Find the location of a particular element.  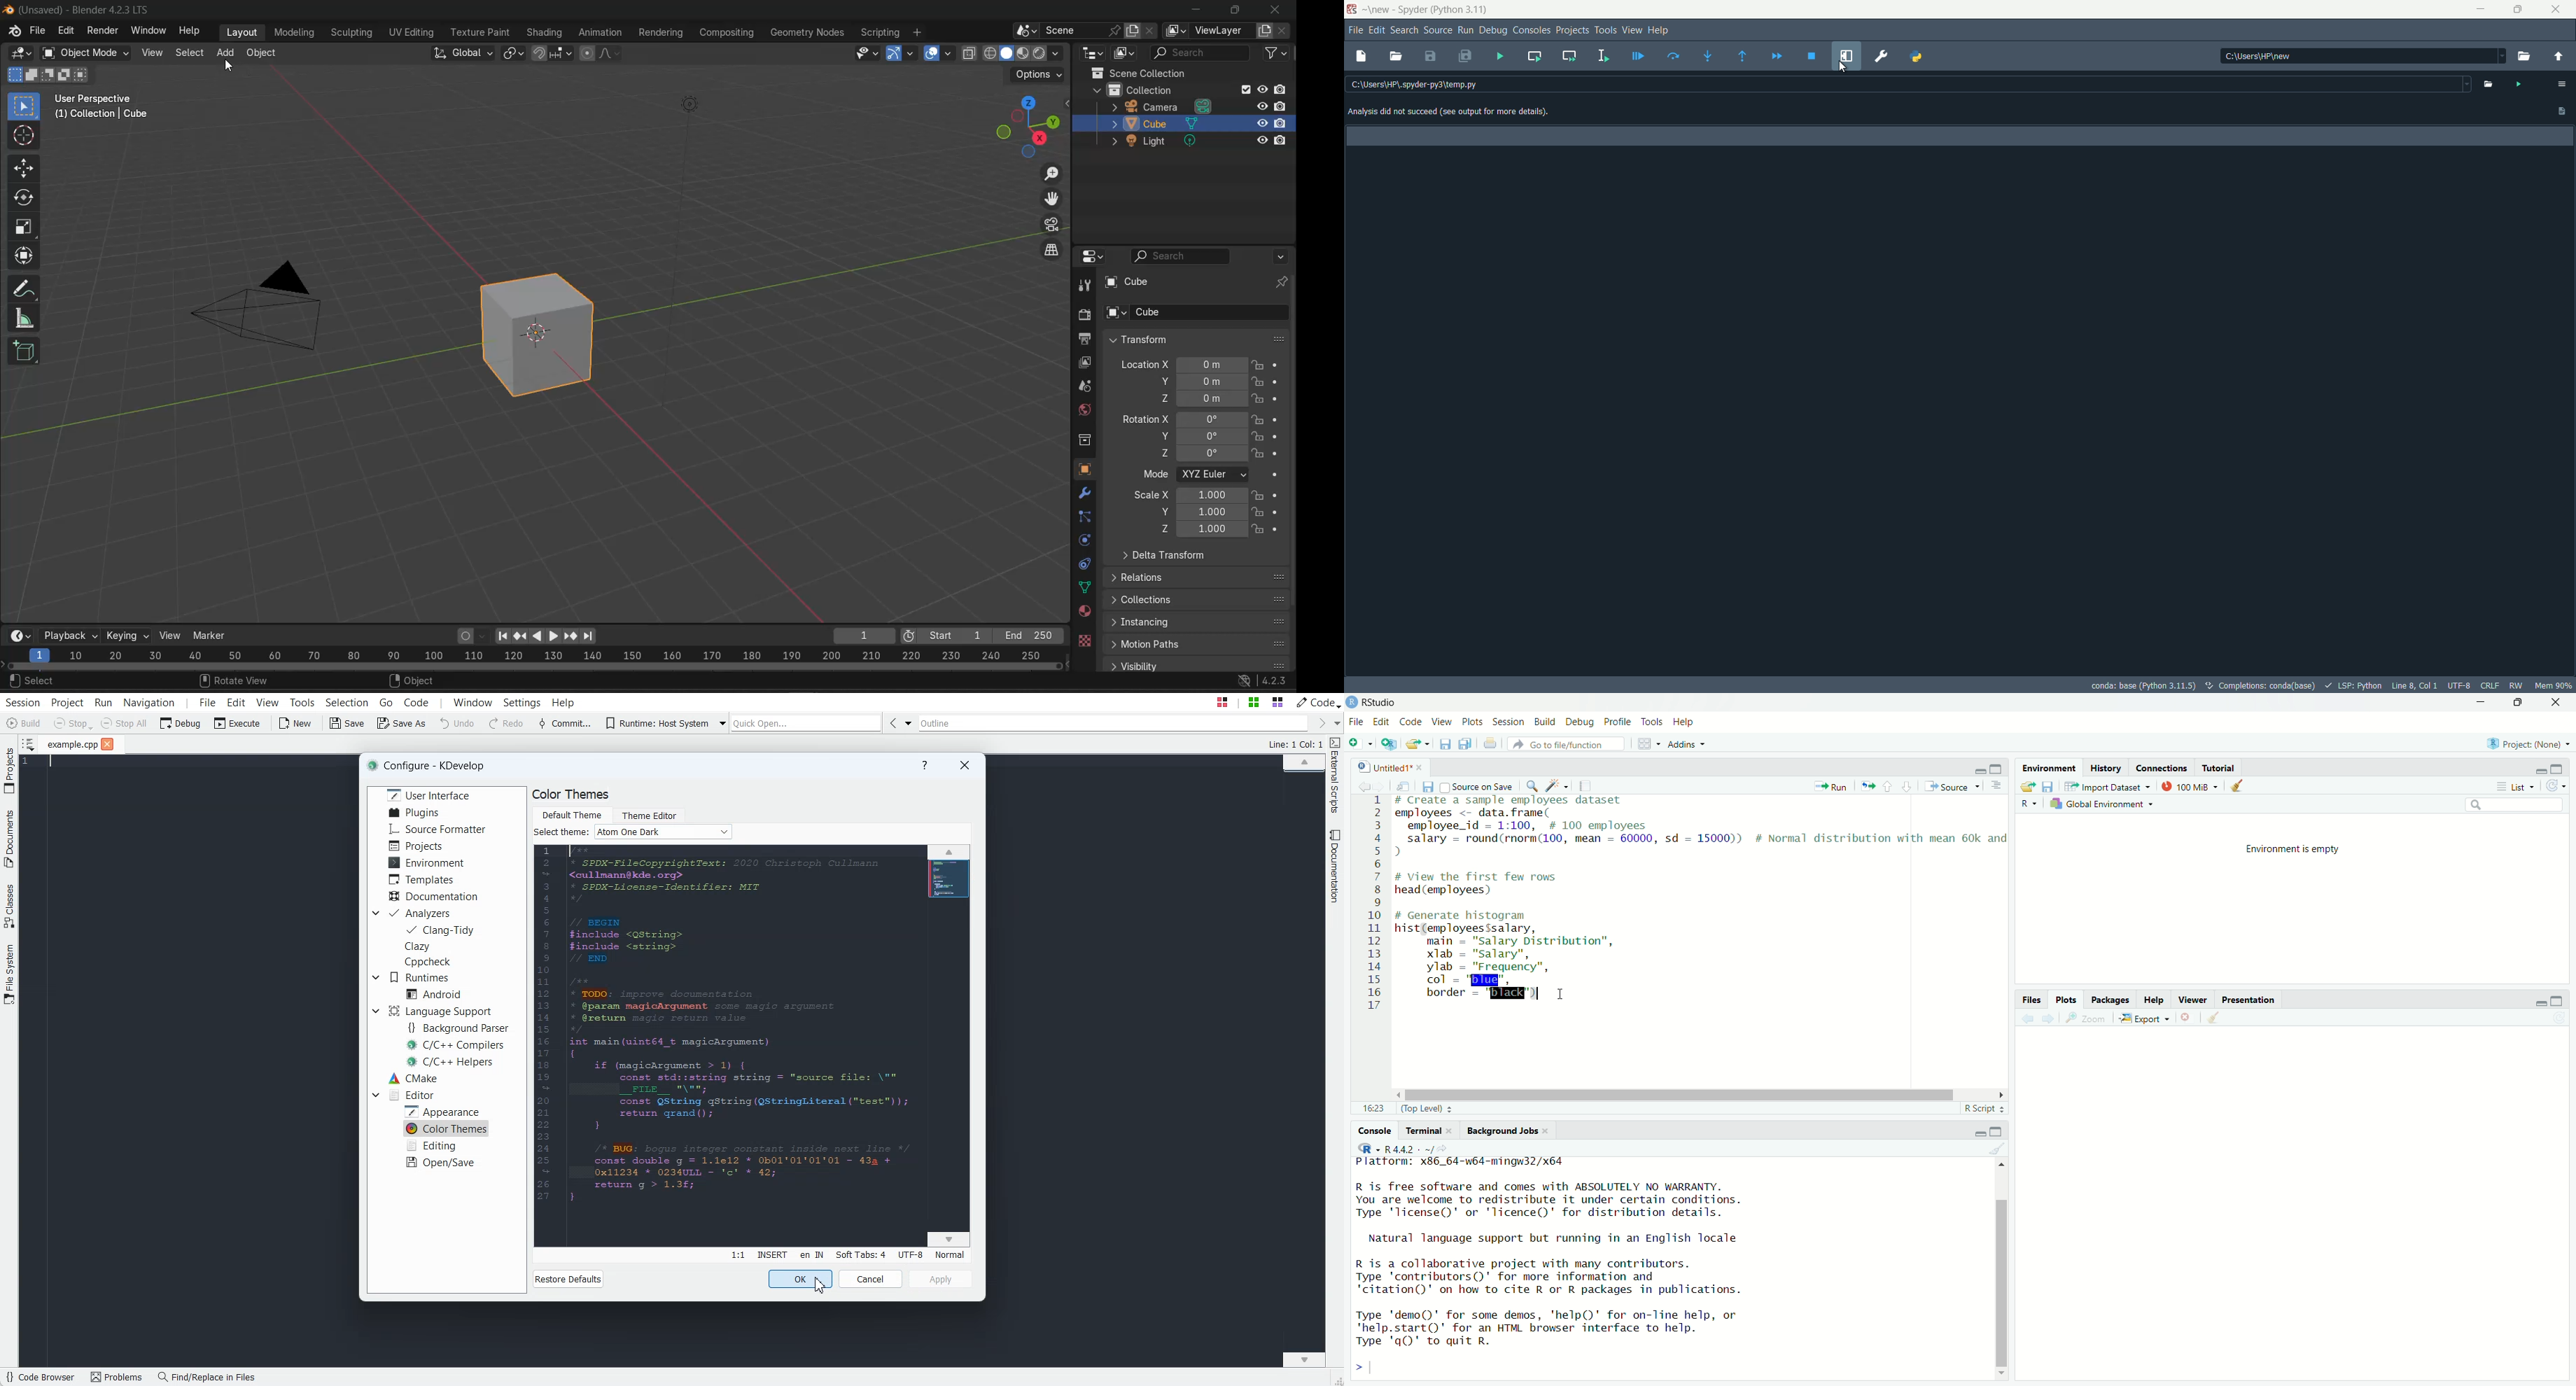

mode: interact existing selection is located at coordinates (82, 76).